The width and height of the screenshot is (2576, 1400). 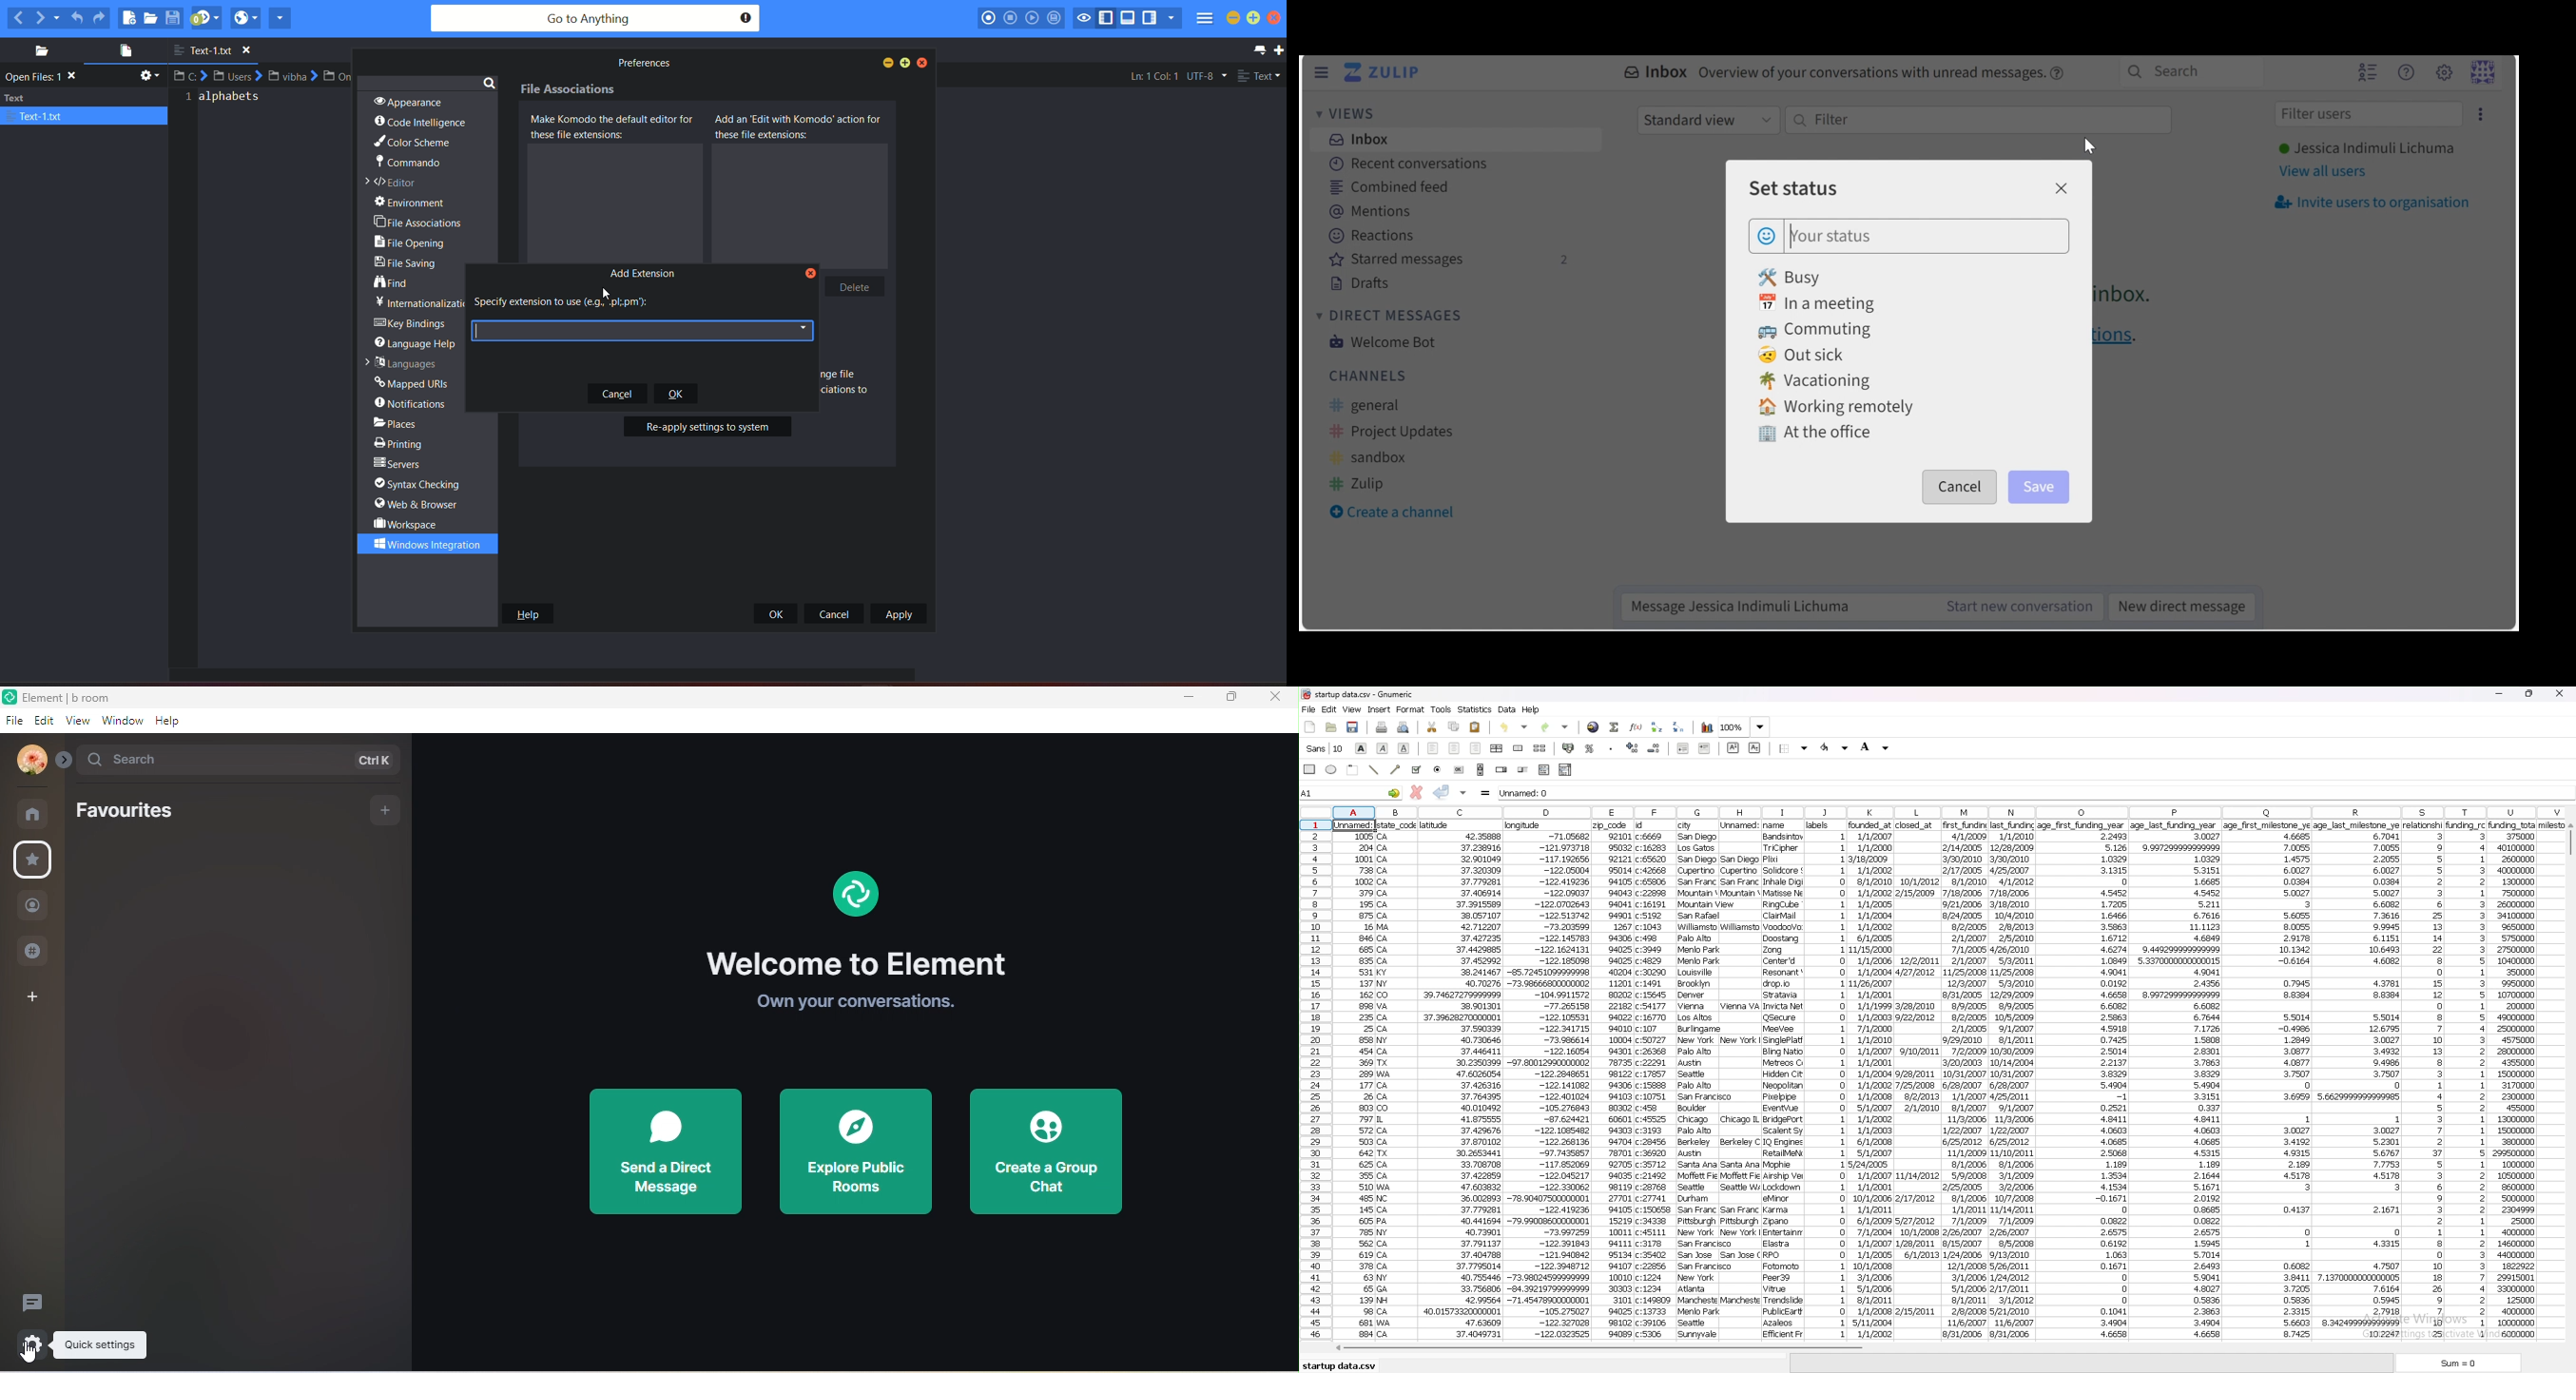 What do you see at coordinates (1351, 709) in the screenshot?
I see `view` at bounding box center [1351, 709].